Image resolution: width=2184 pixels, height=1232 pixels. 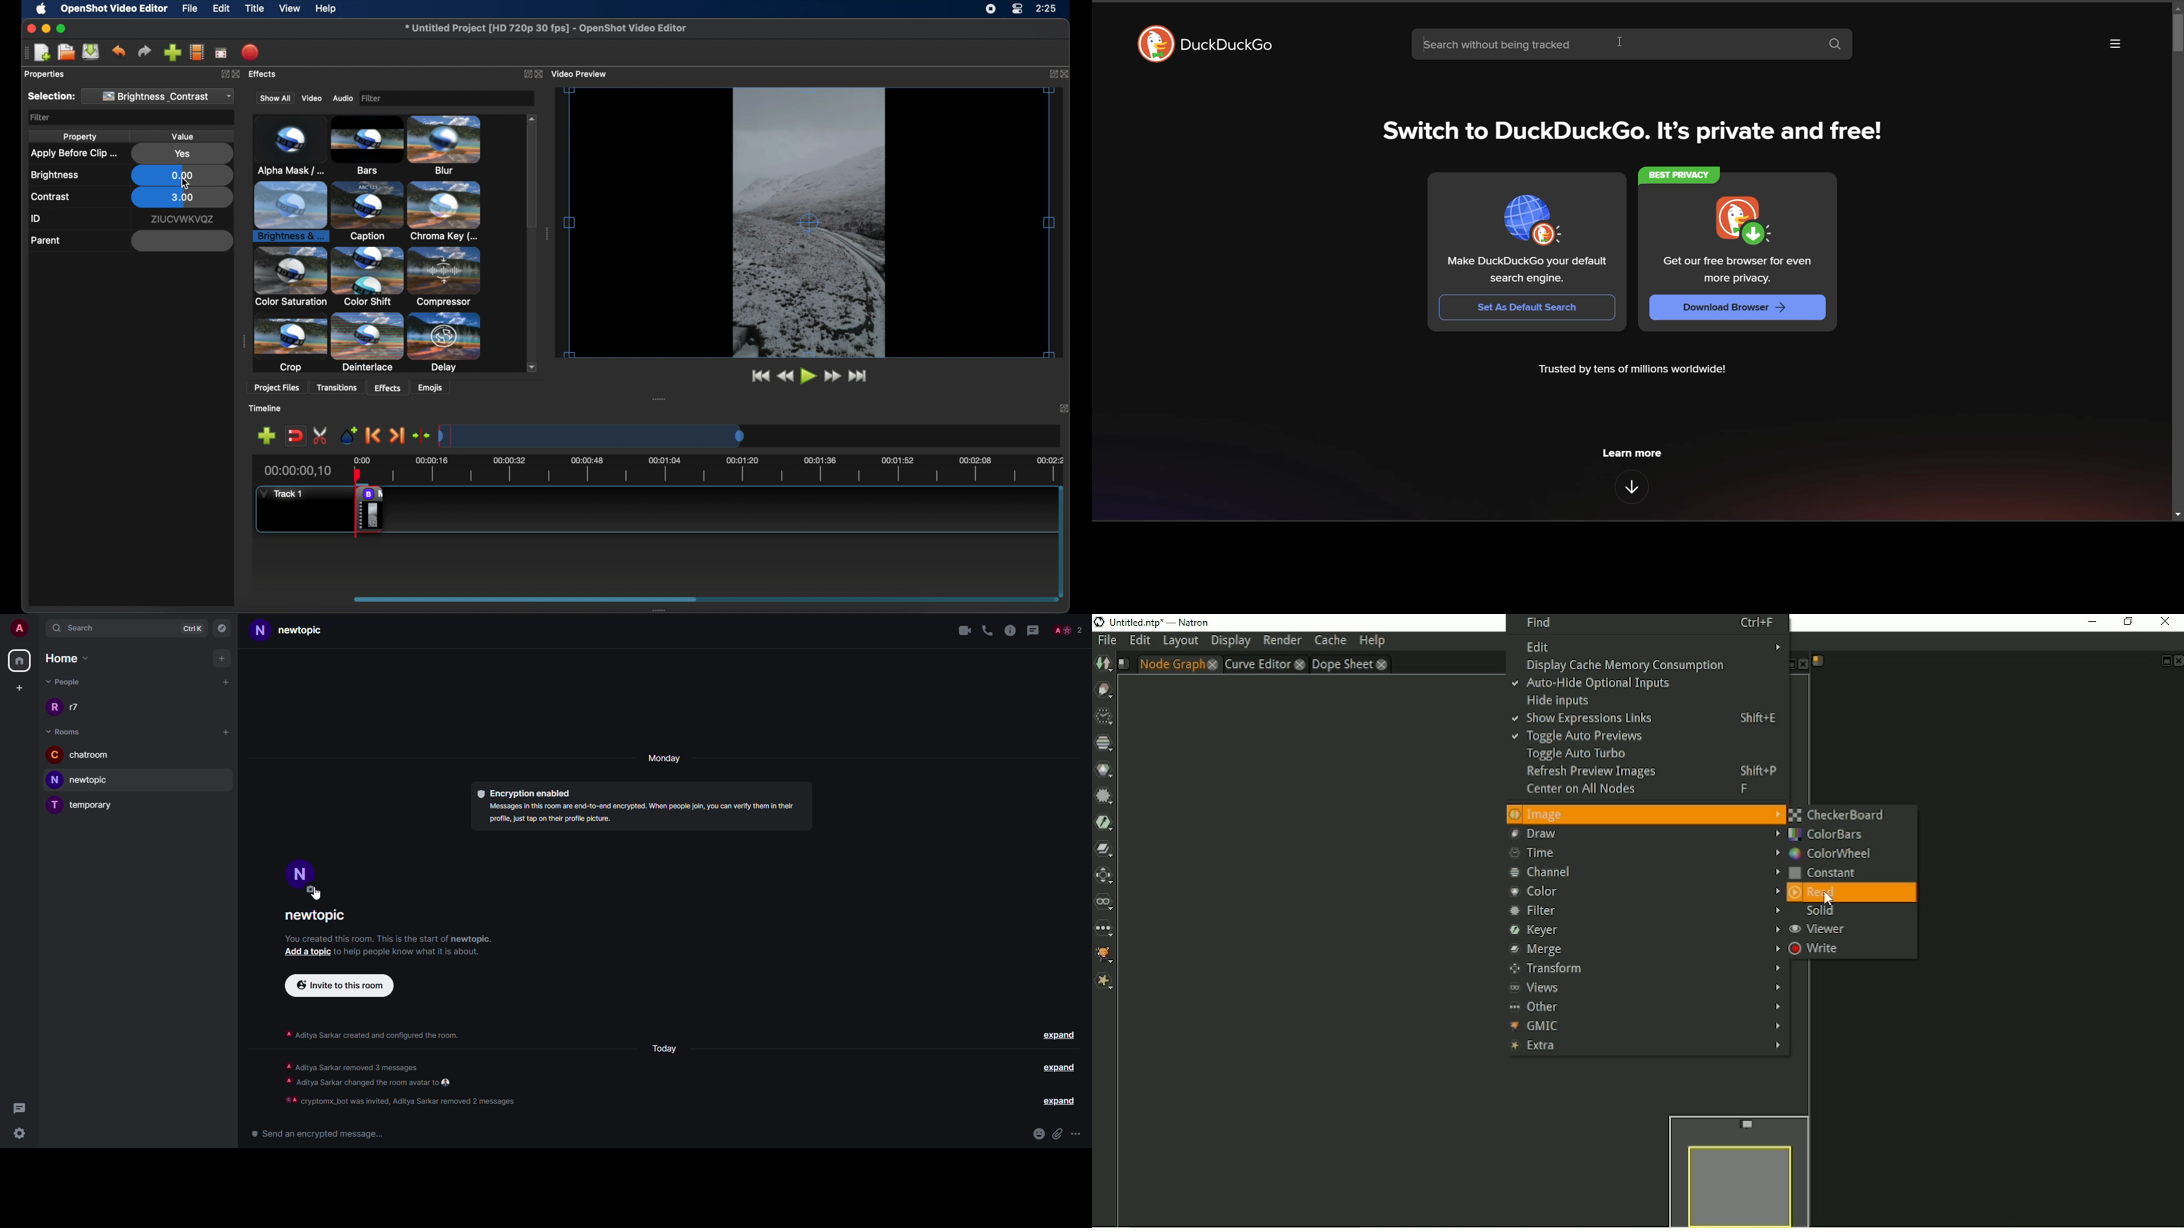 I want to click on new project, so click(x=42, y=52).